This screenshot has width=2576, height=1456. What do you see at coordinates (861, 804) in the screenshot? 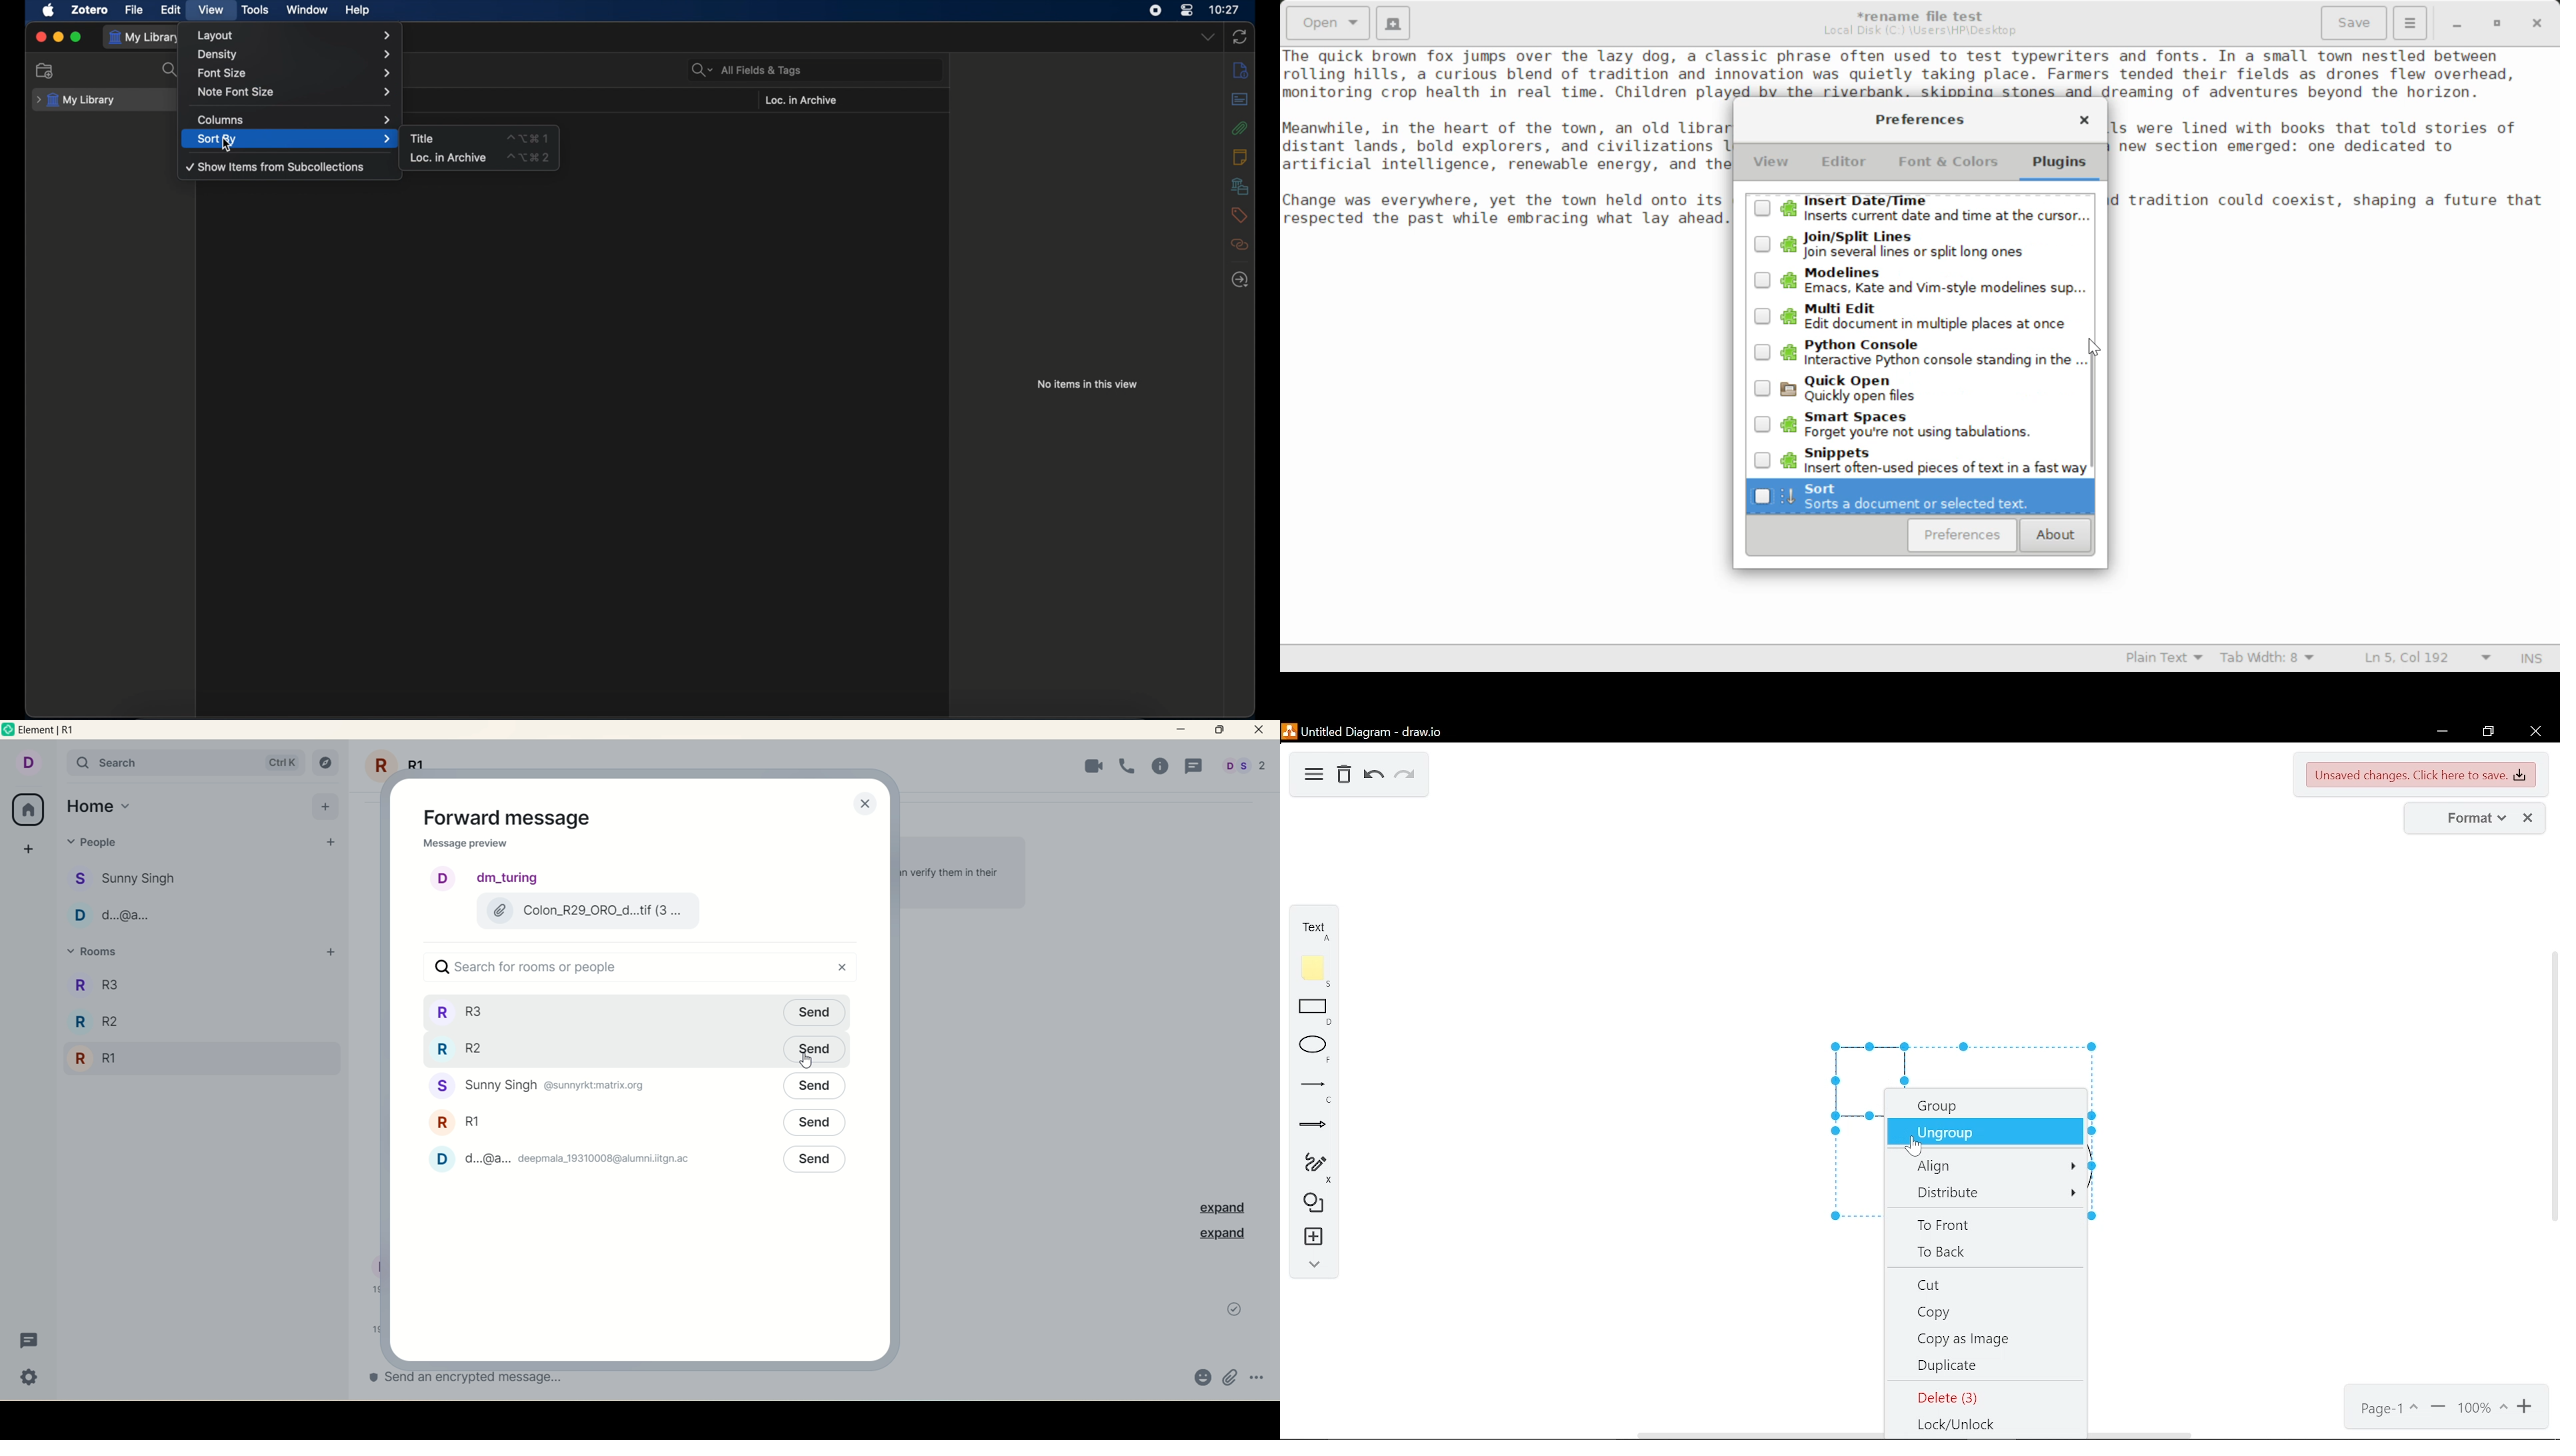
I see `close` at bounding box center [861, 804].